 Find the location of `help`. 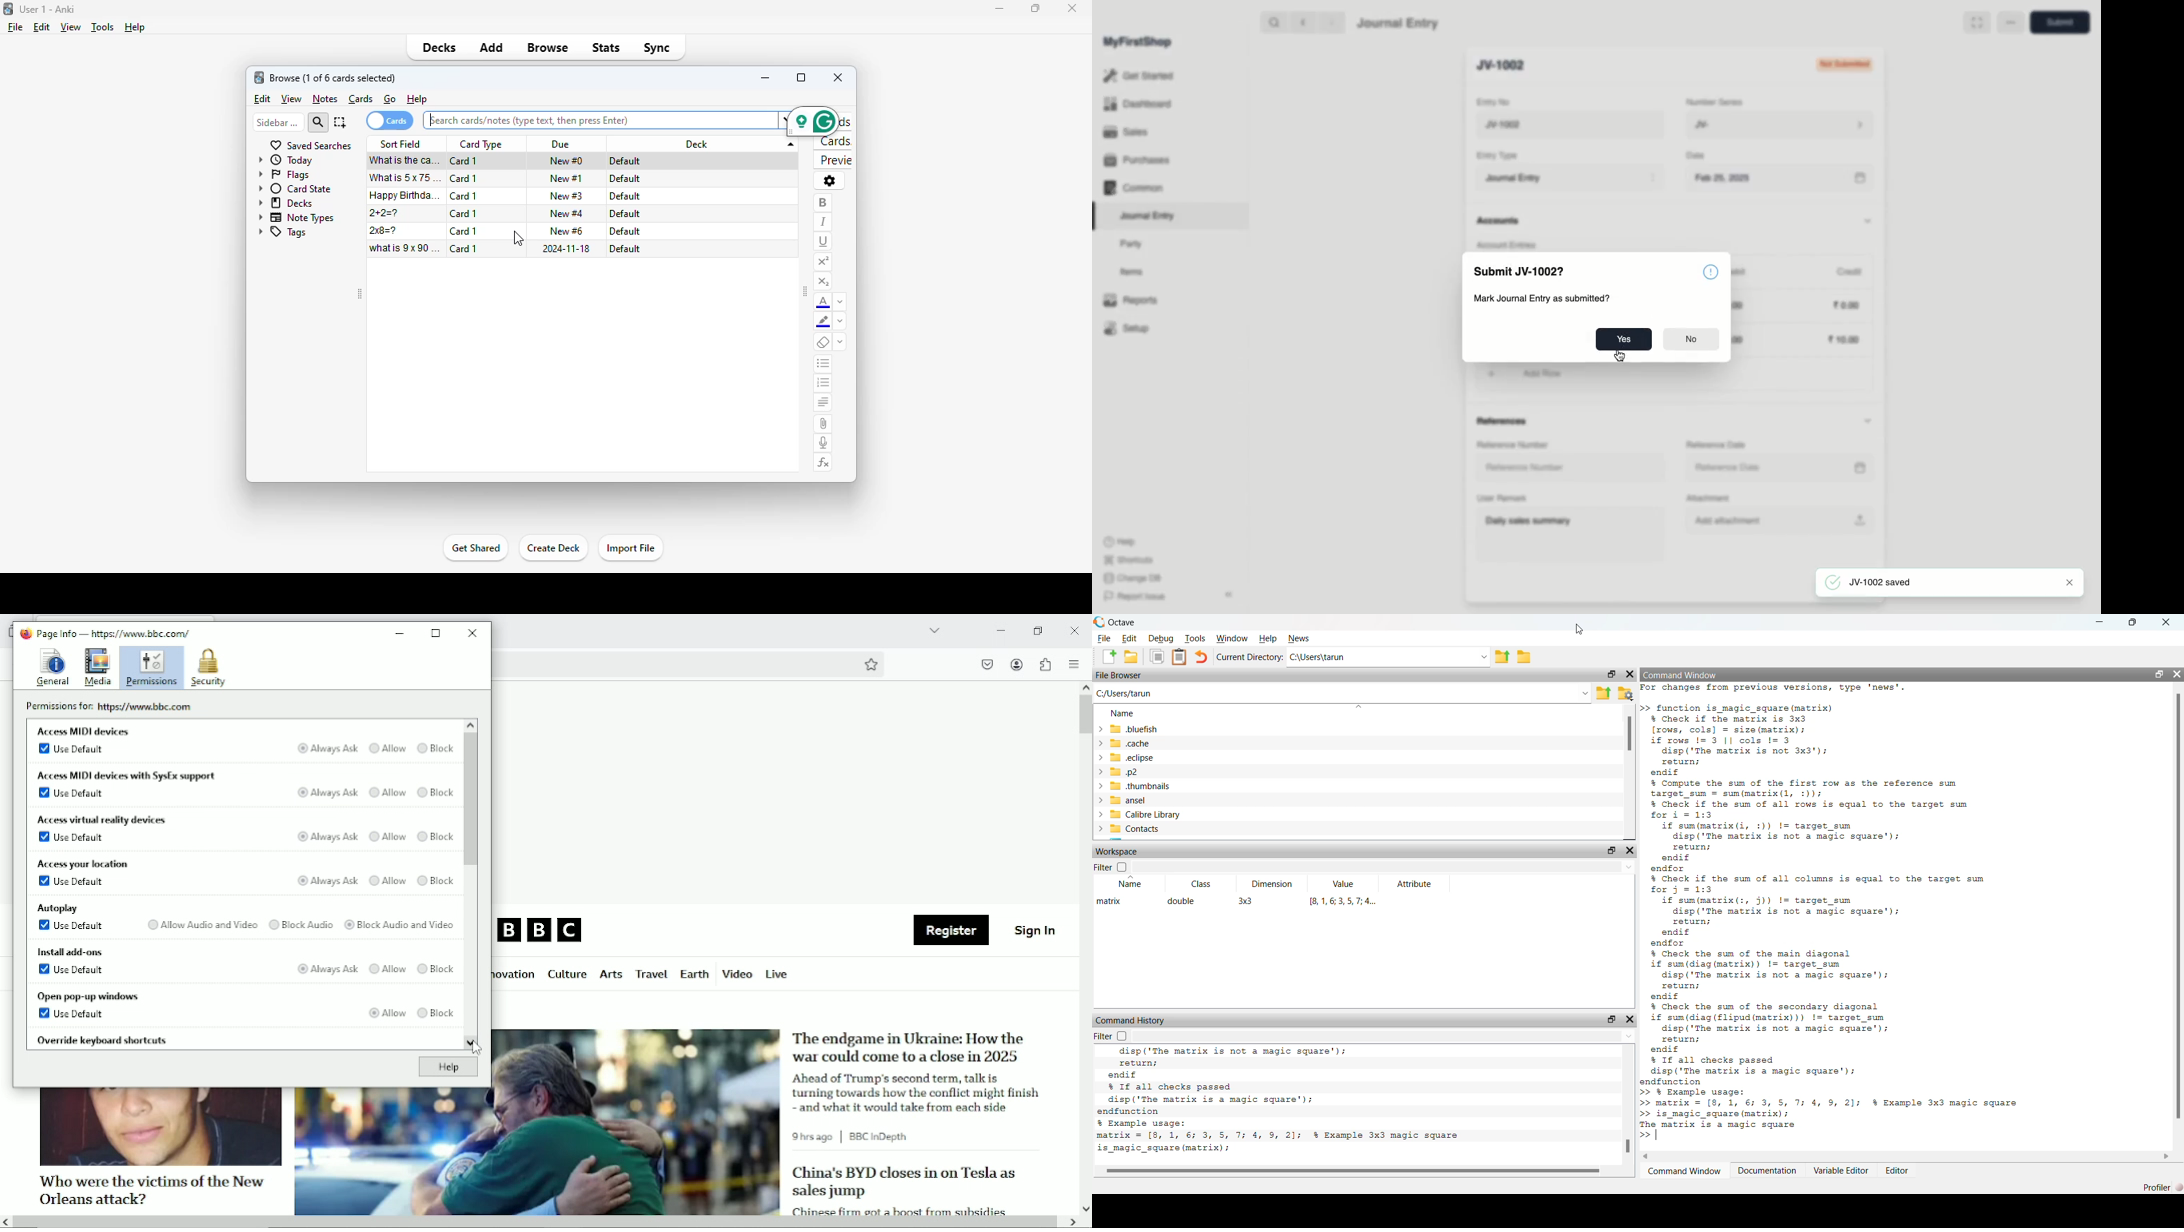

help is located at coordinates (416, 100).